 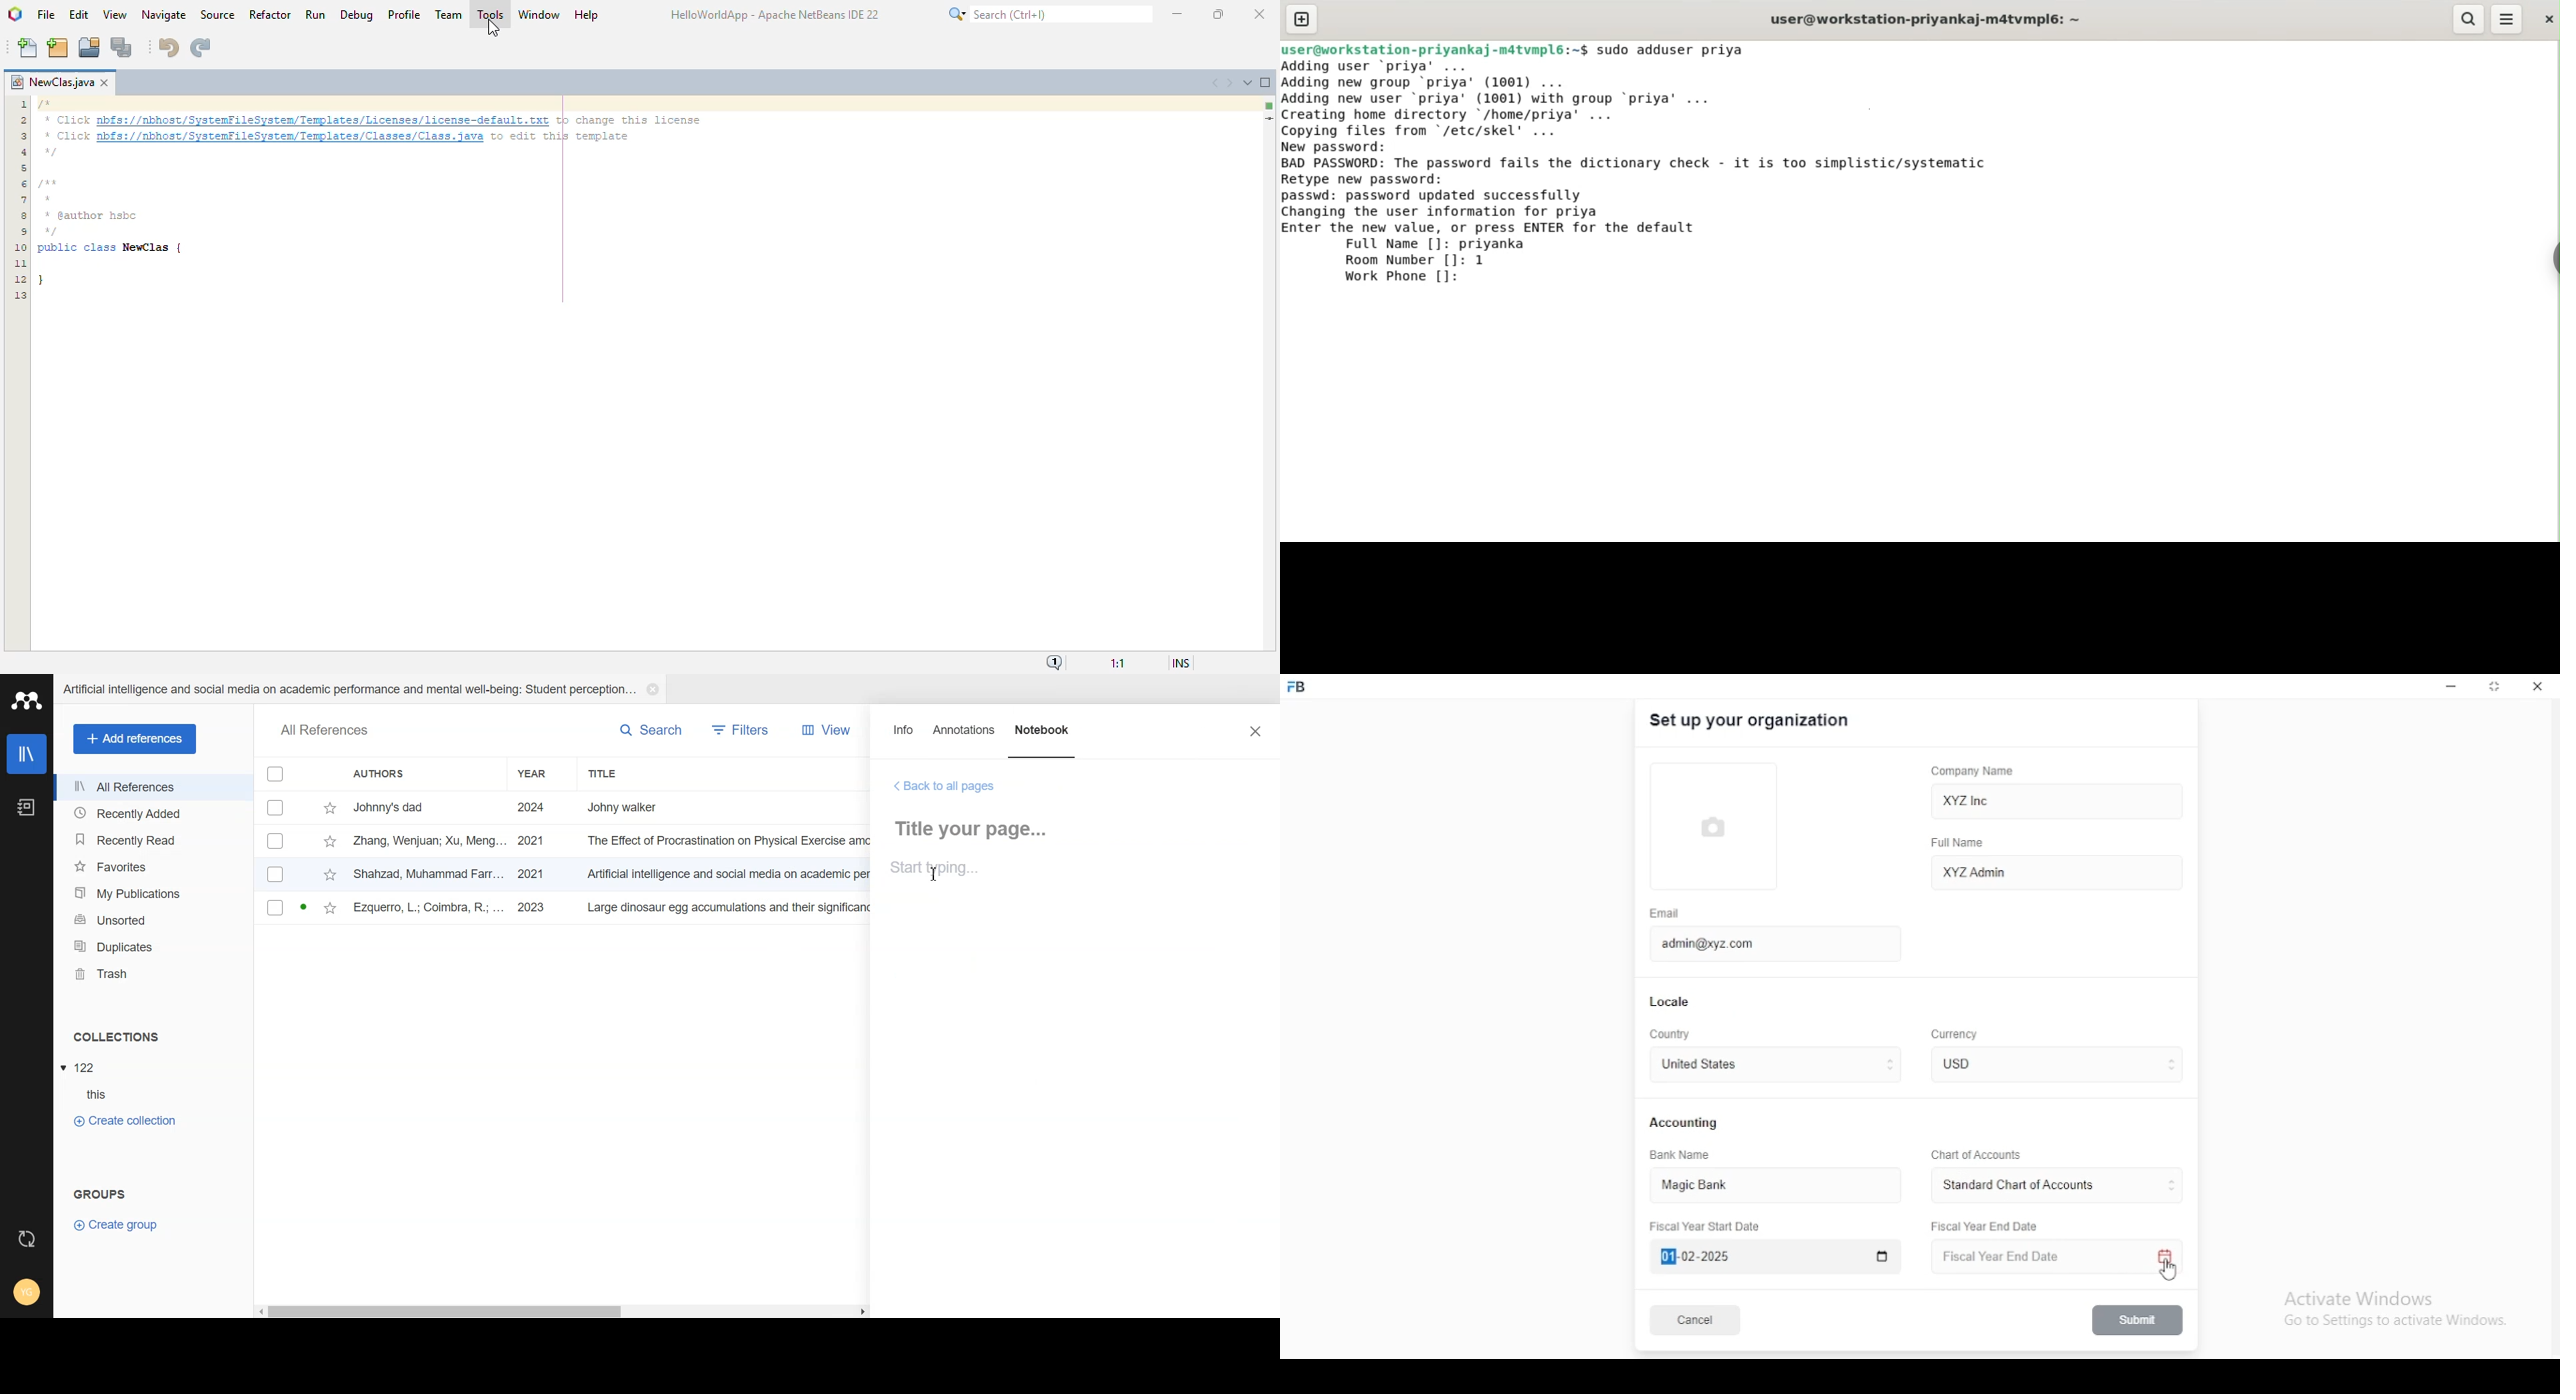 I want to click on Fiscal Year Start Date, so click(x=1778, y=1257).